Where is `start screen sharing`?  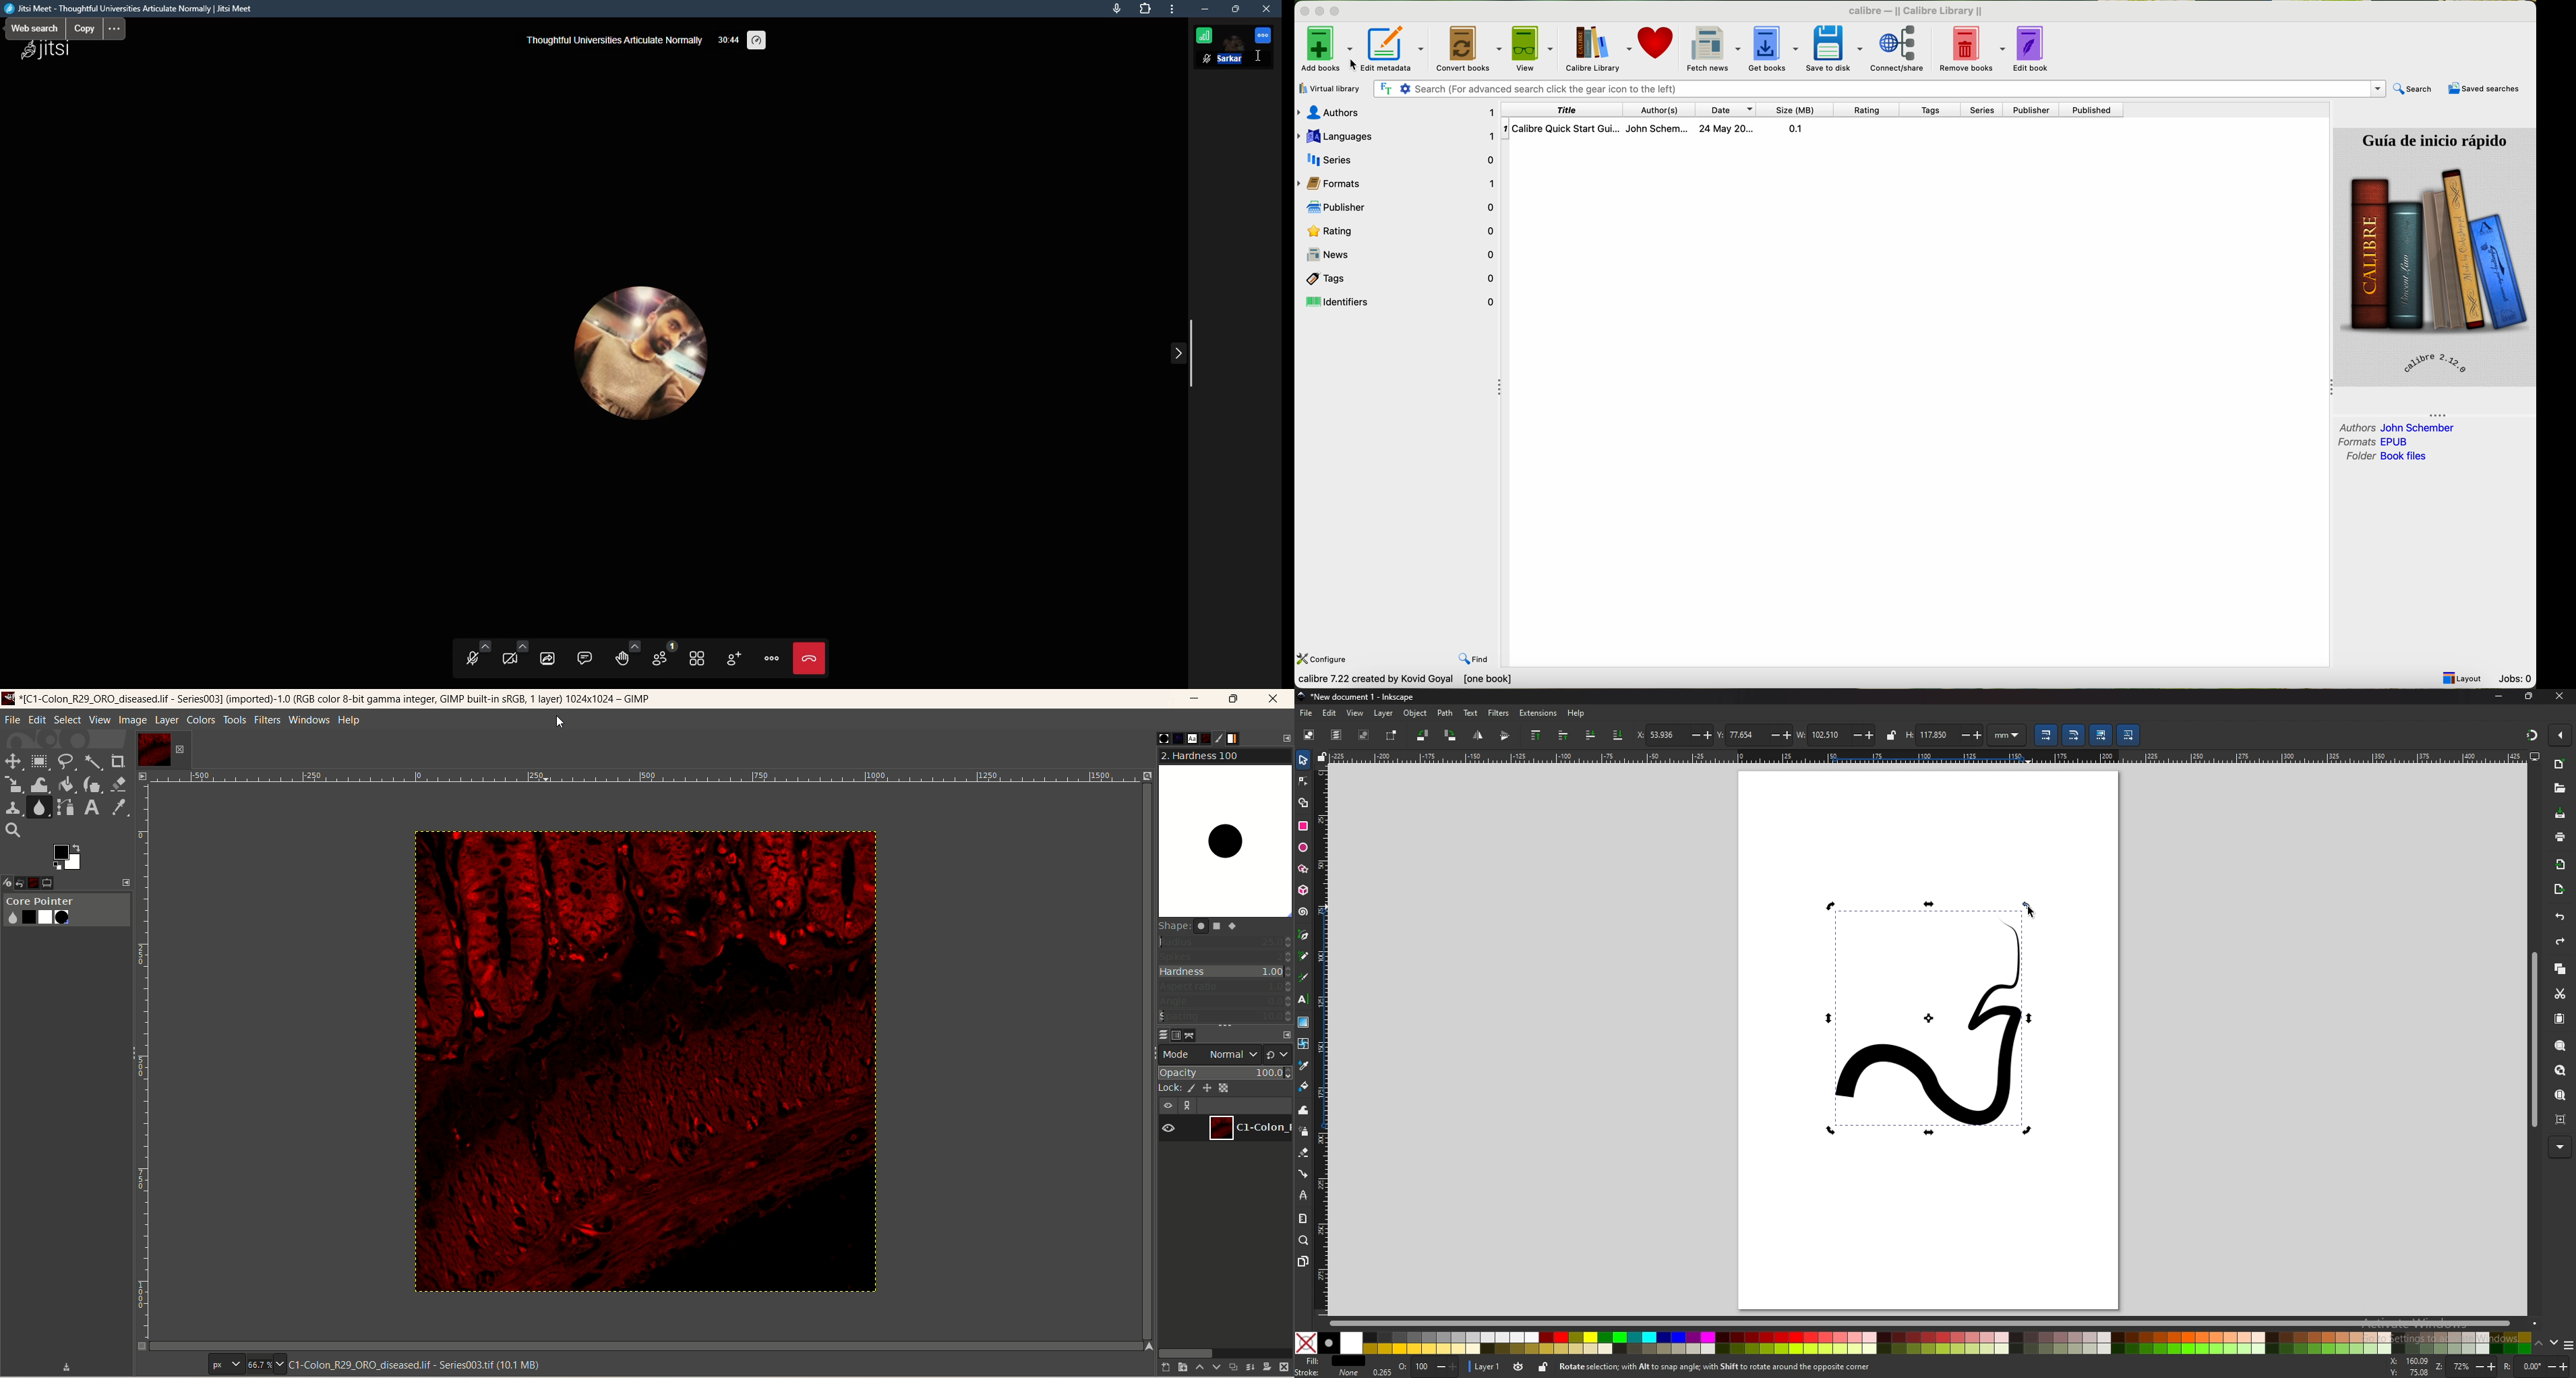
start screen sharing is located at coordinates (549, 656).